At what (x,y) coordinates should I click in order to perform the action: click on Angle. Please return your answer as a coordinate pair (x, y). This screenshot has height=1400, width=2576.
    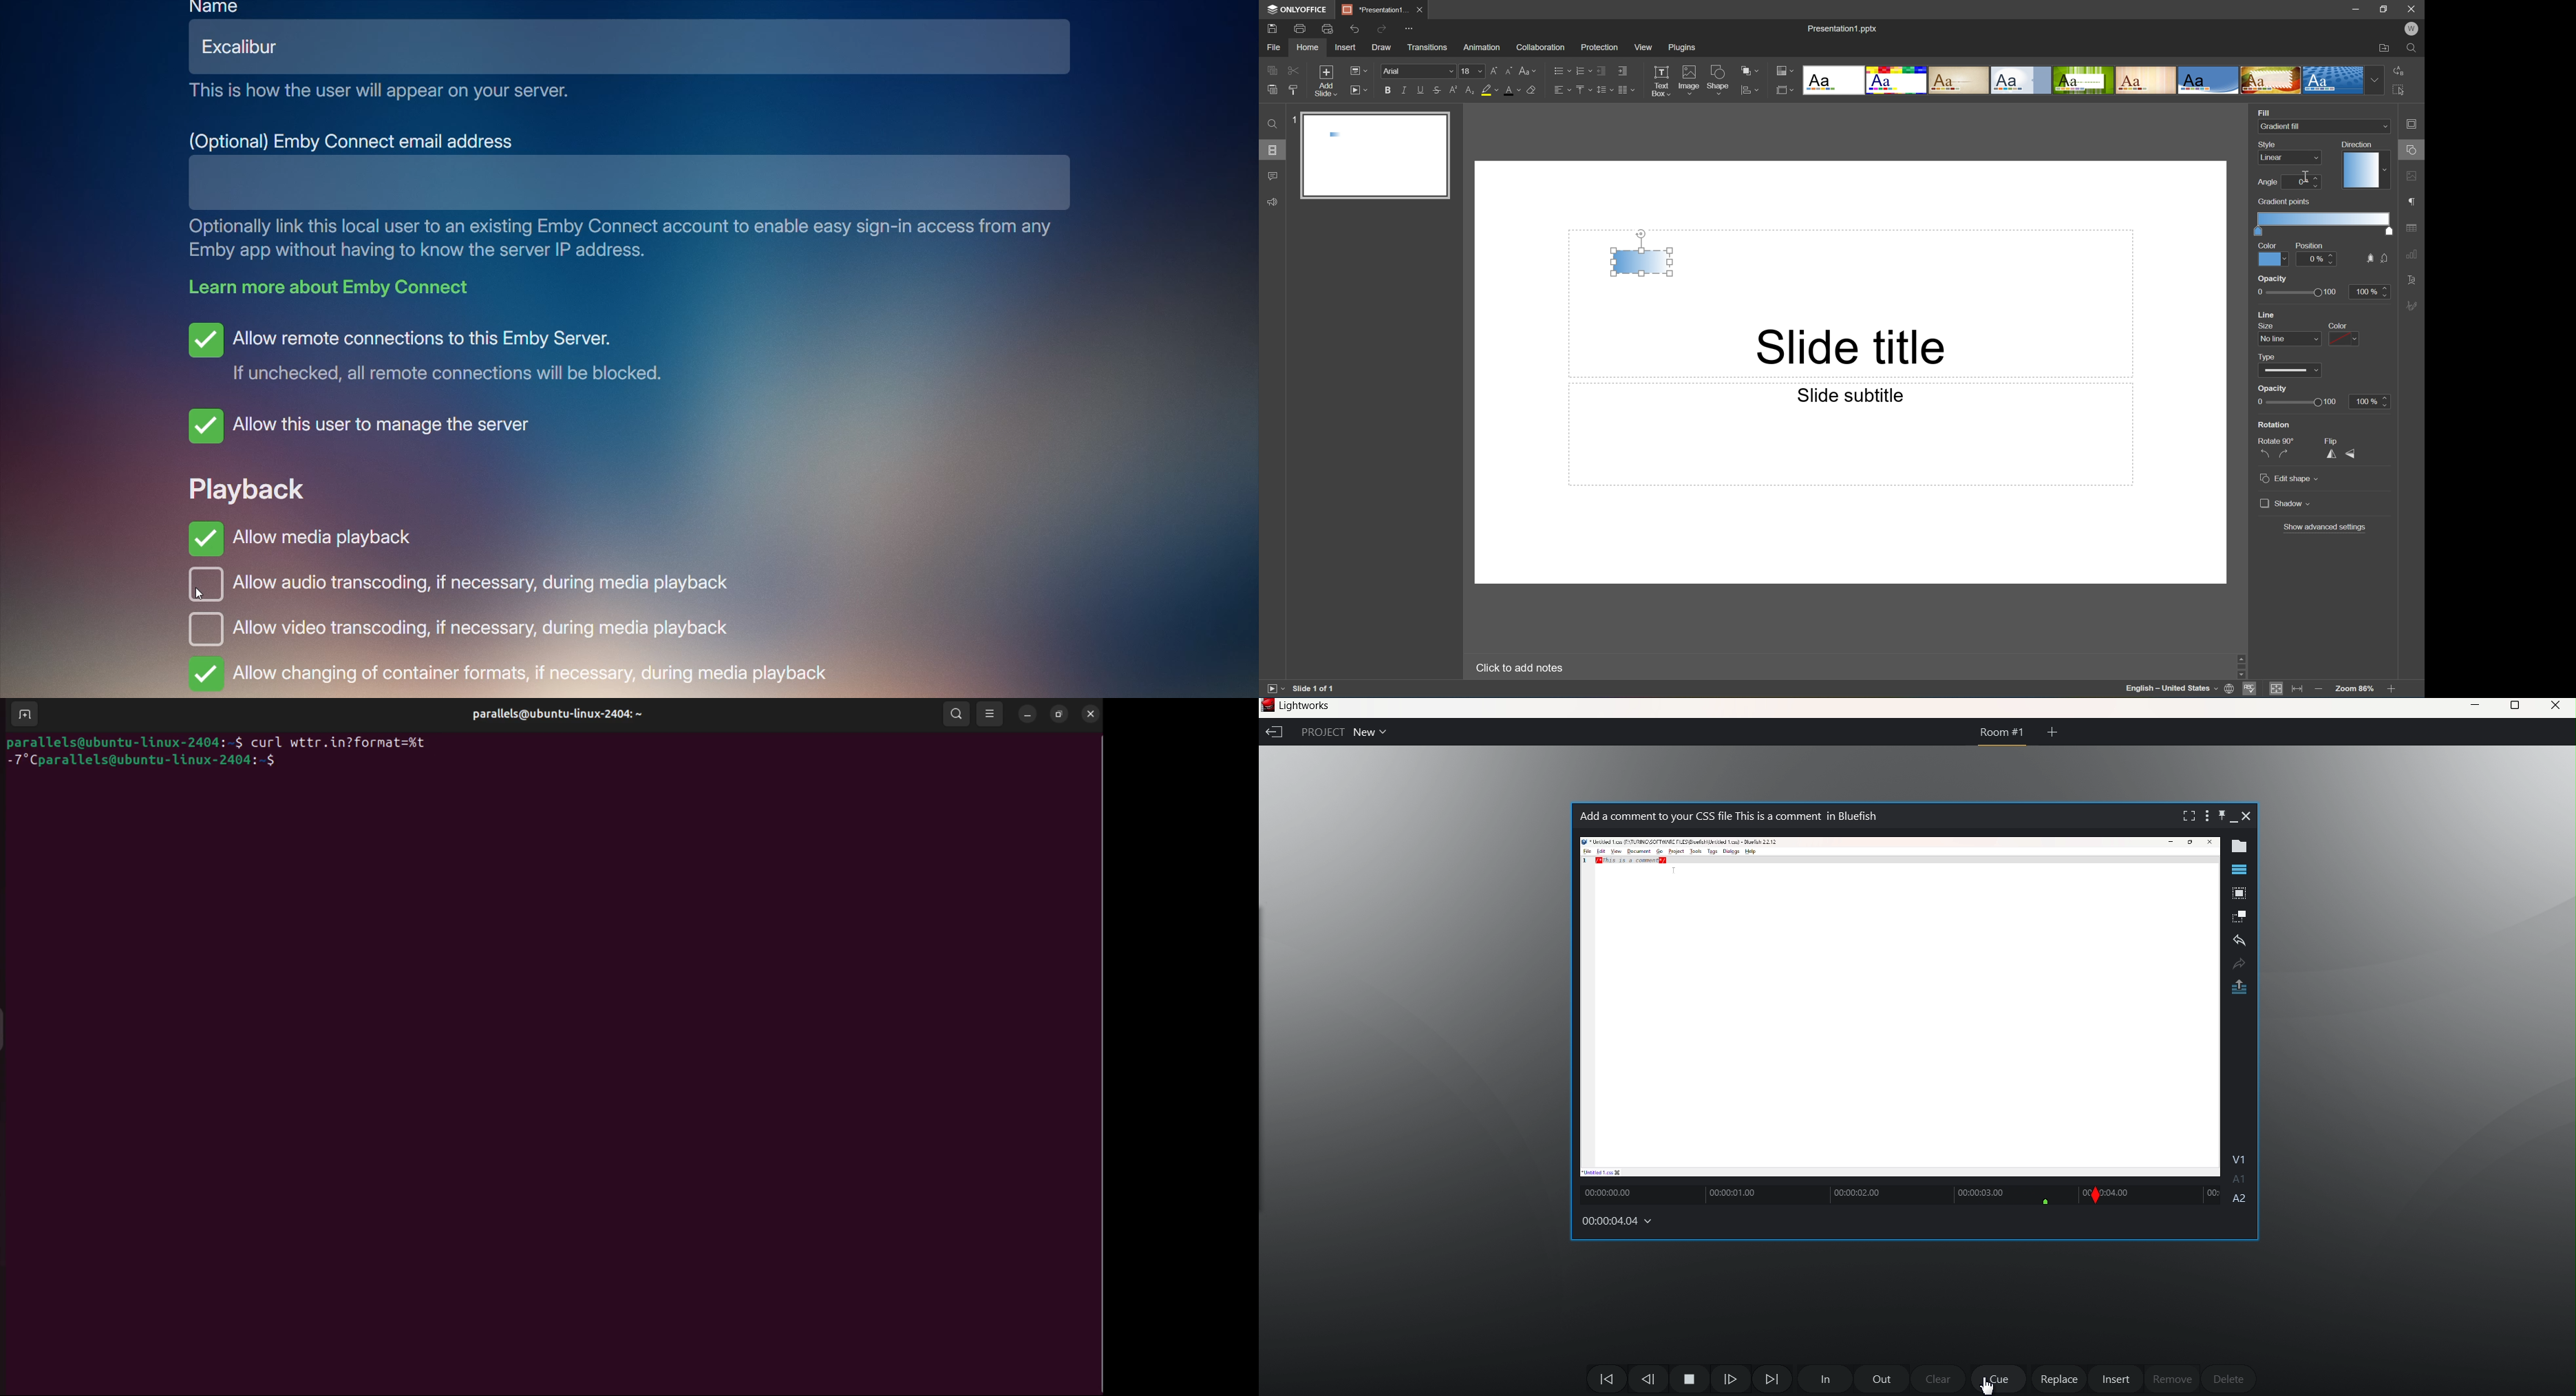
    Looking at the image, I should click on (2268, 182).